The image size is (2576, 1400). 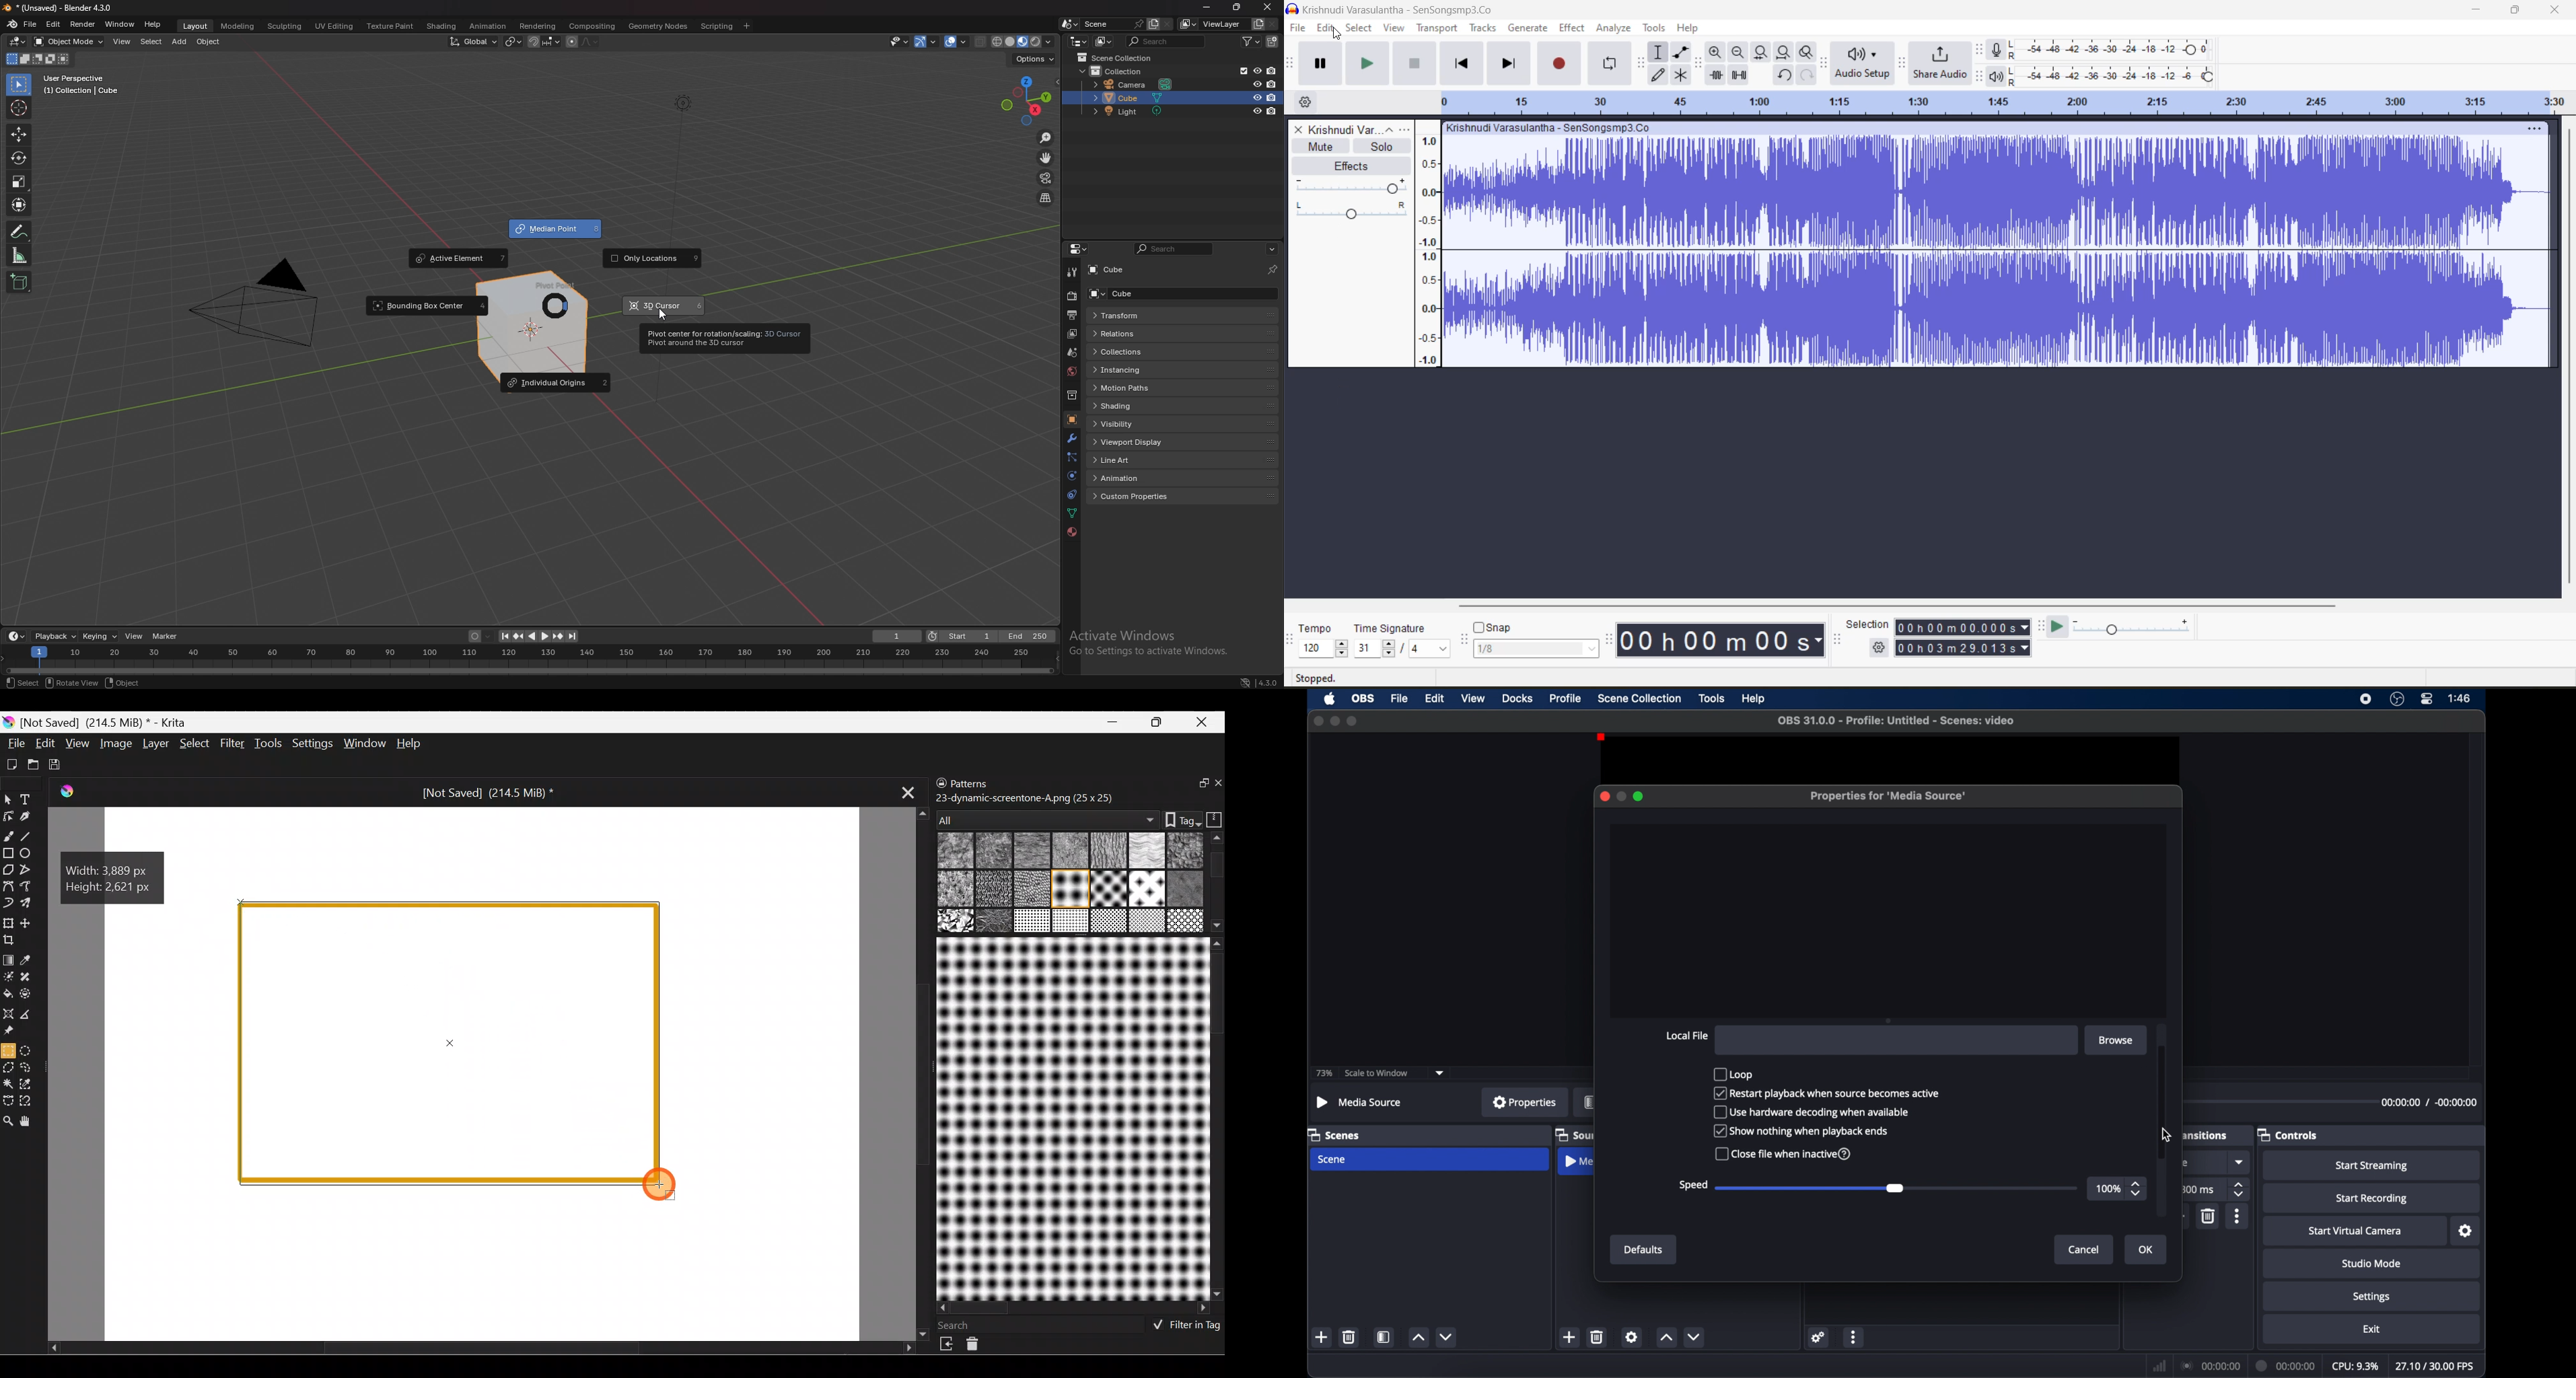 I want to click on 18 texture_bark.png, so click(x=1107, y=922).